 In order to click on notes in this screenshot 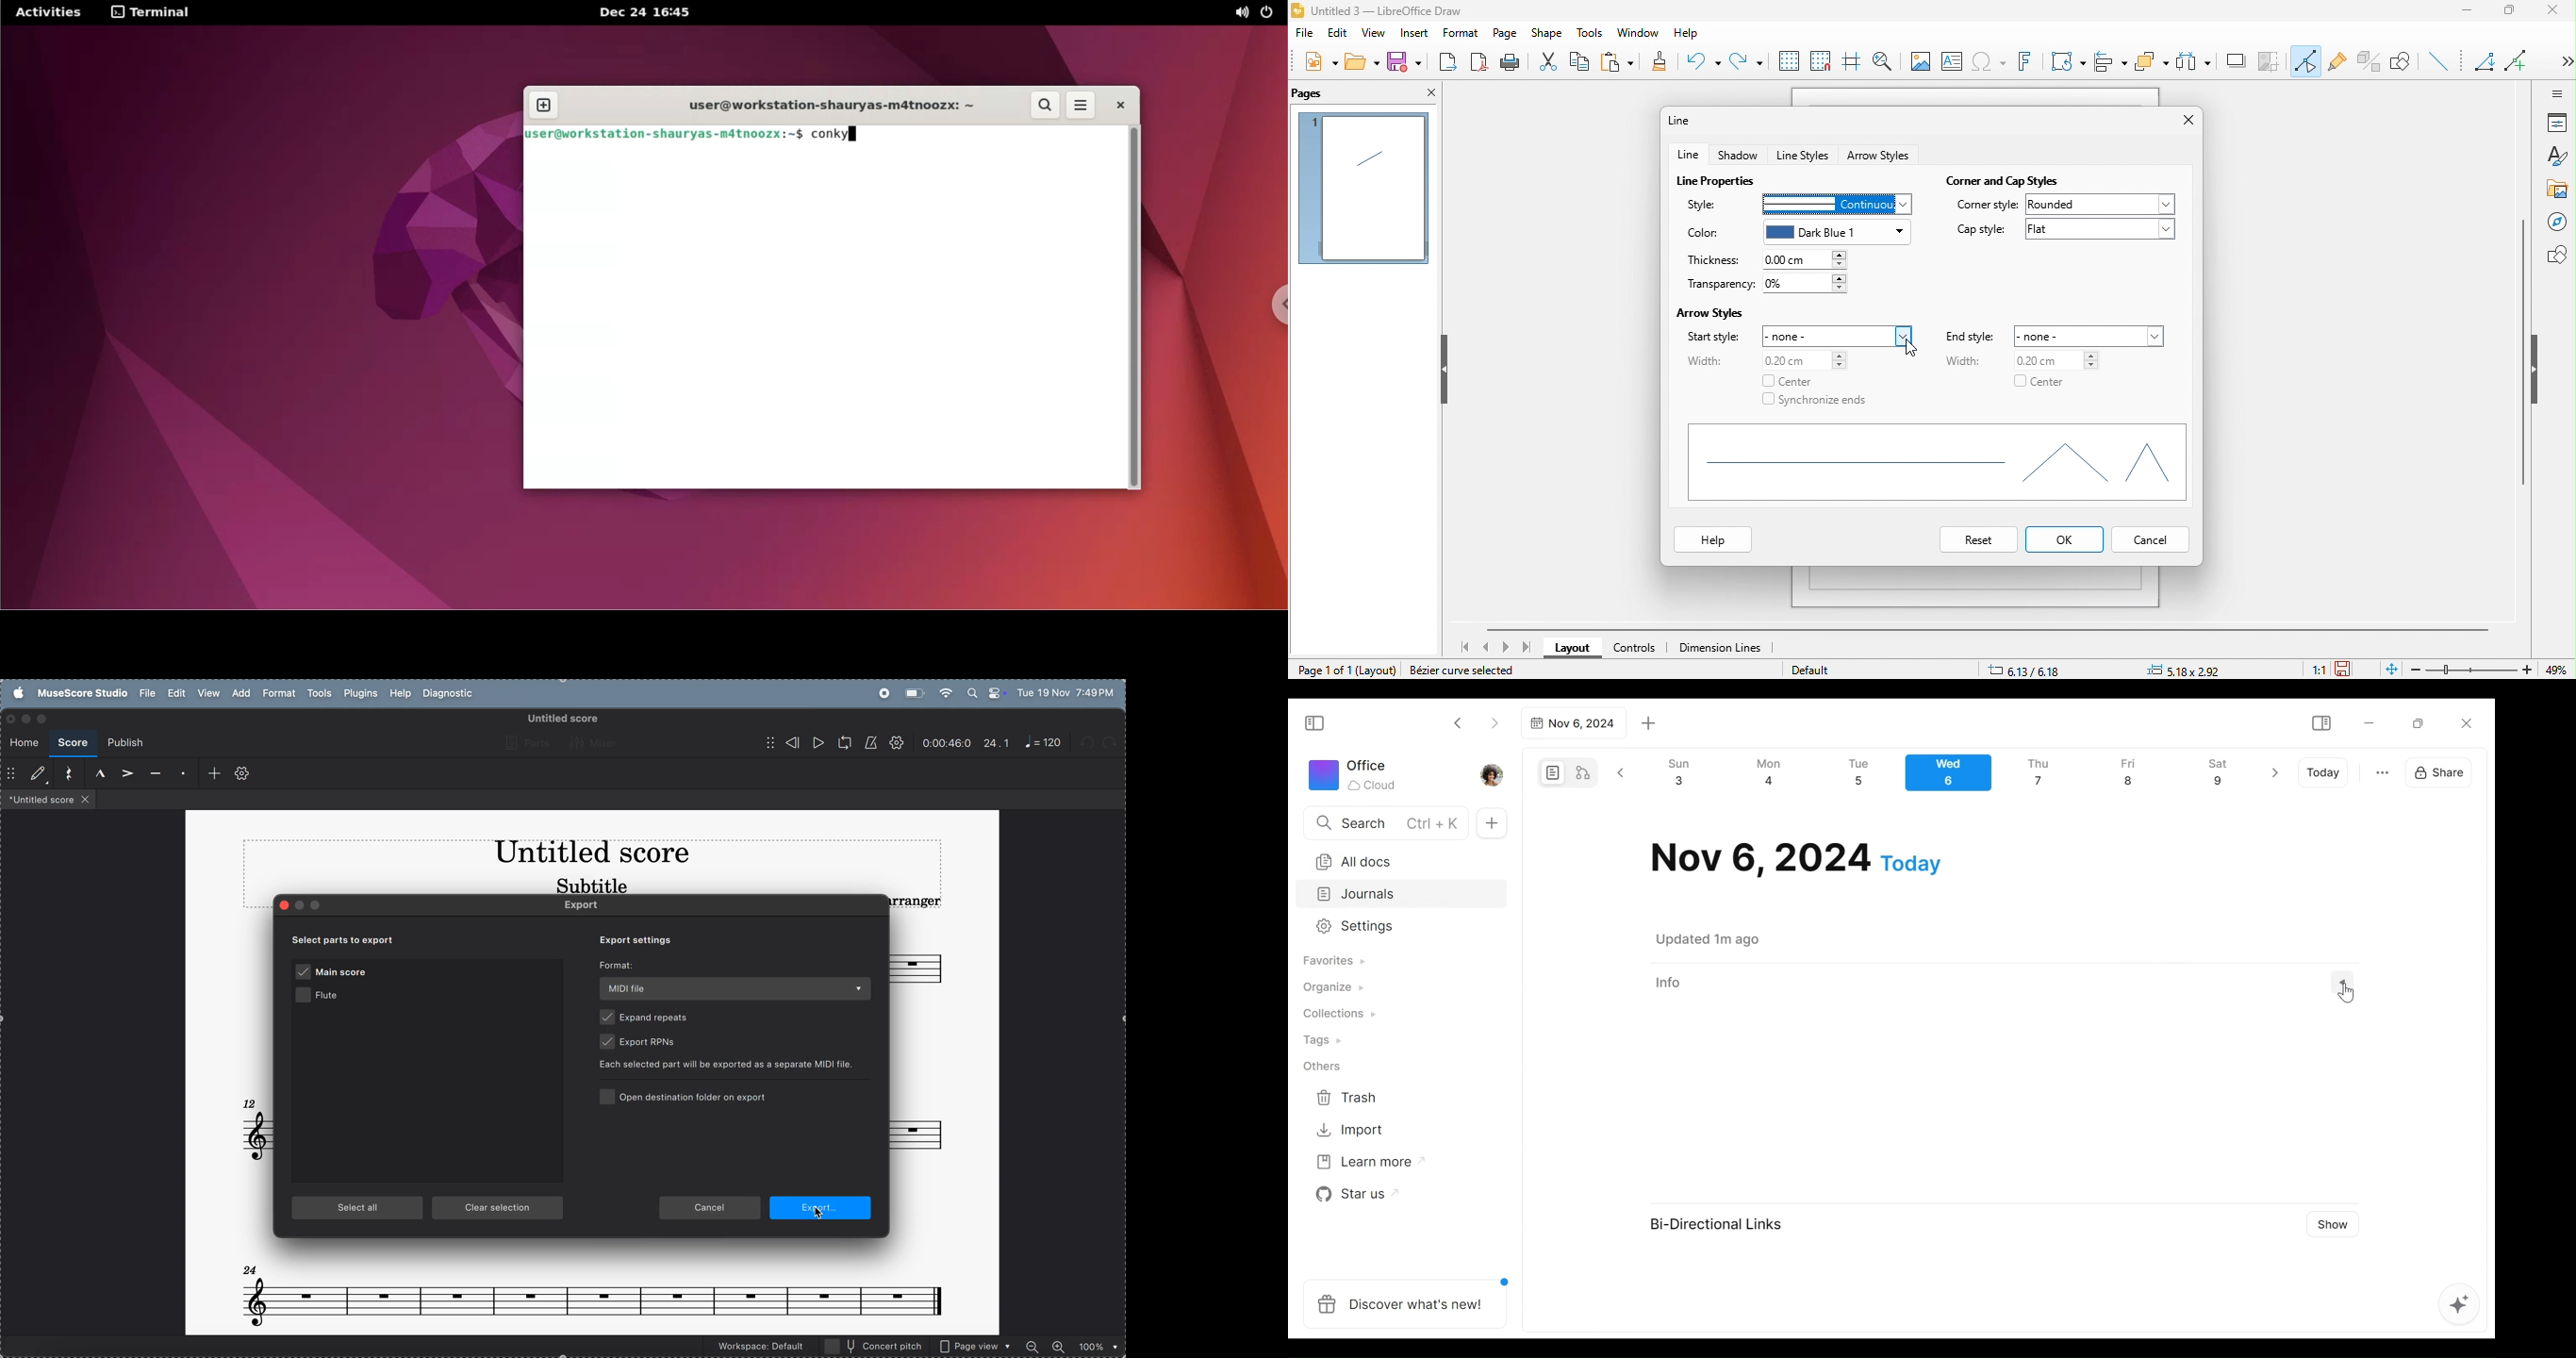, I will do `click(592, 1291)`.